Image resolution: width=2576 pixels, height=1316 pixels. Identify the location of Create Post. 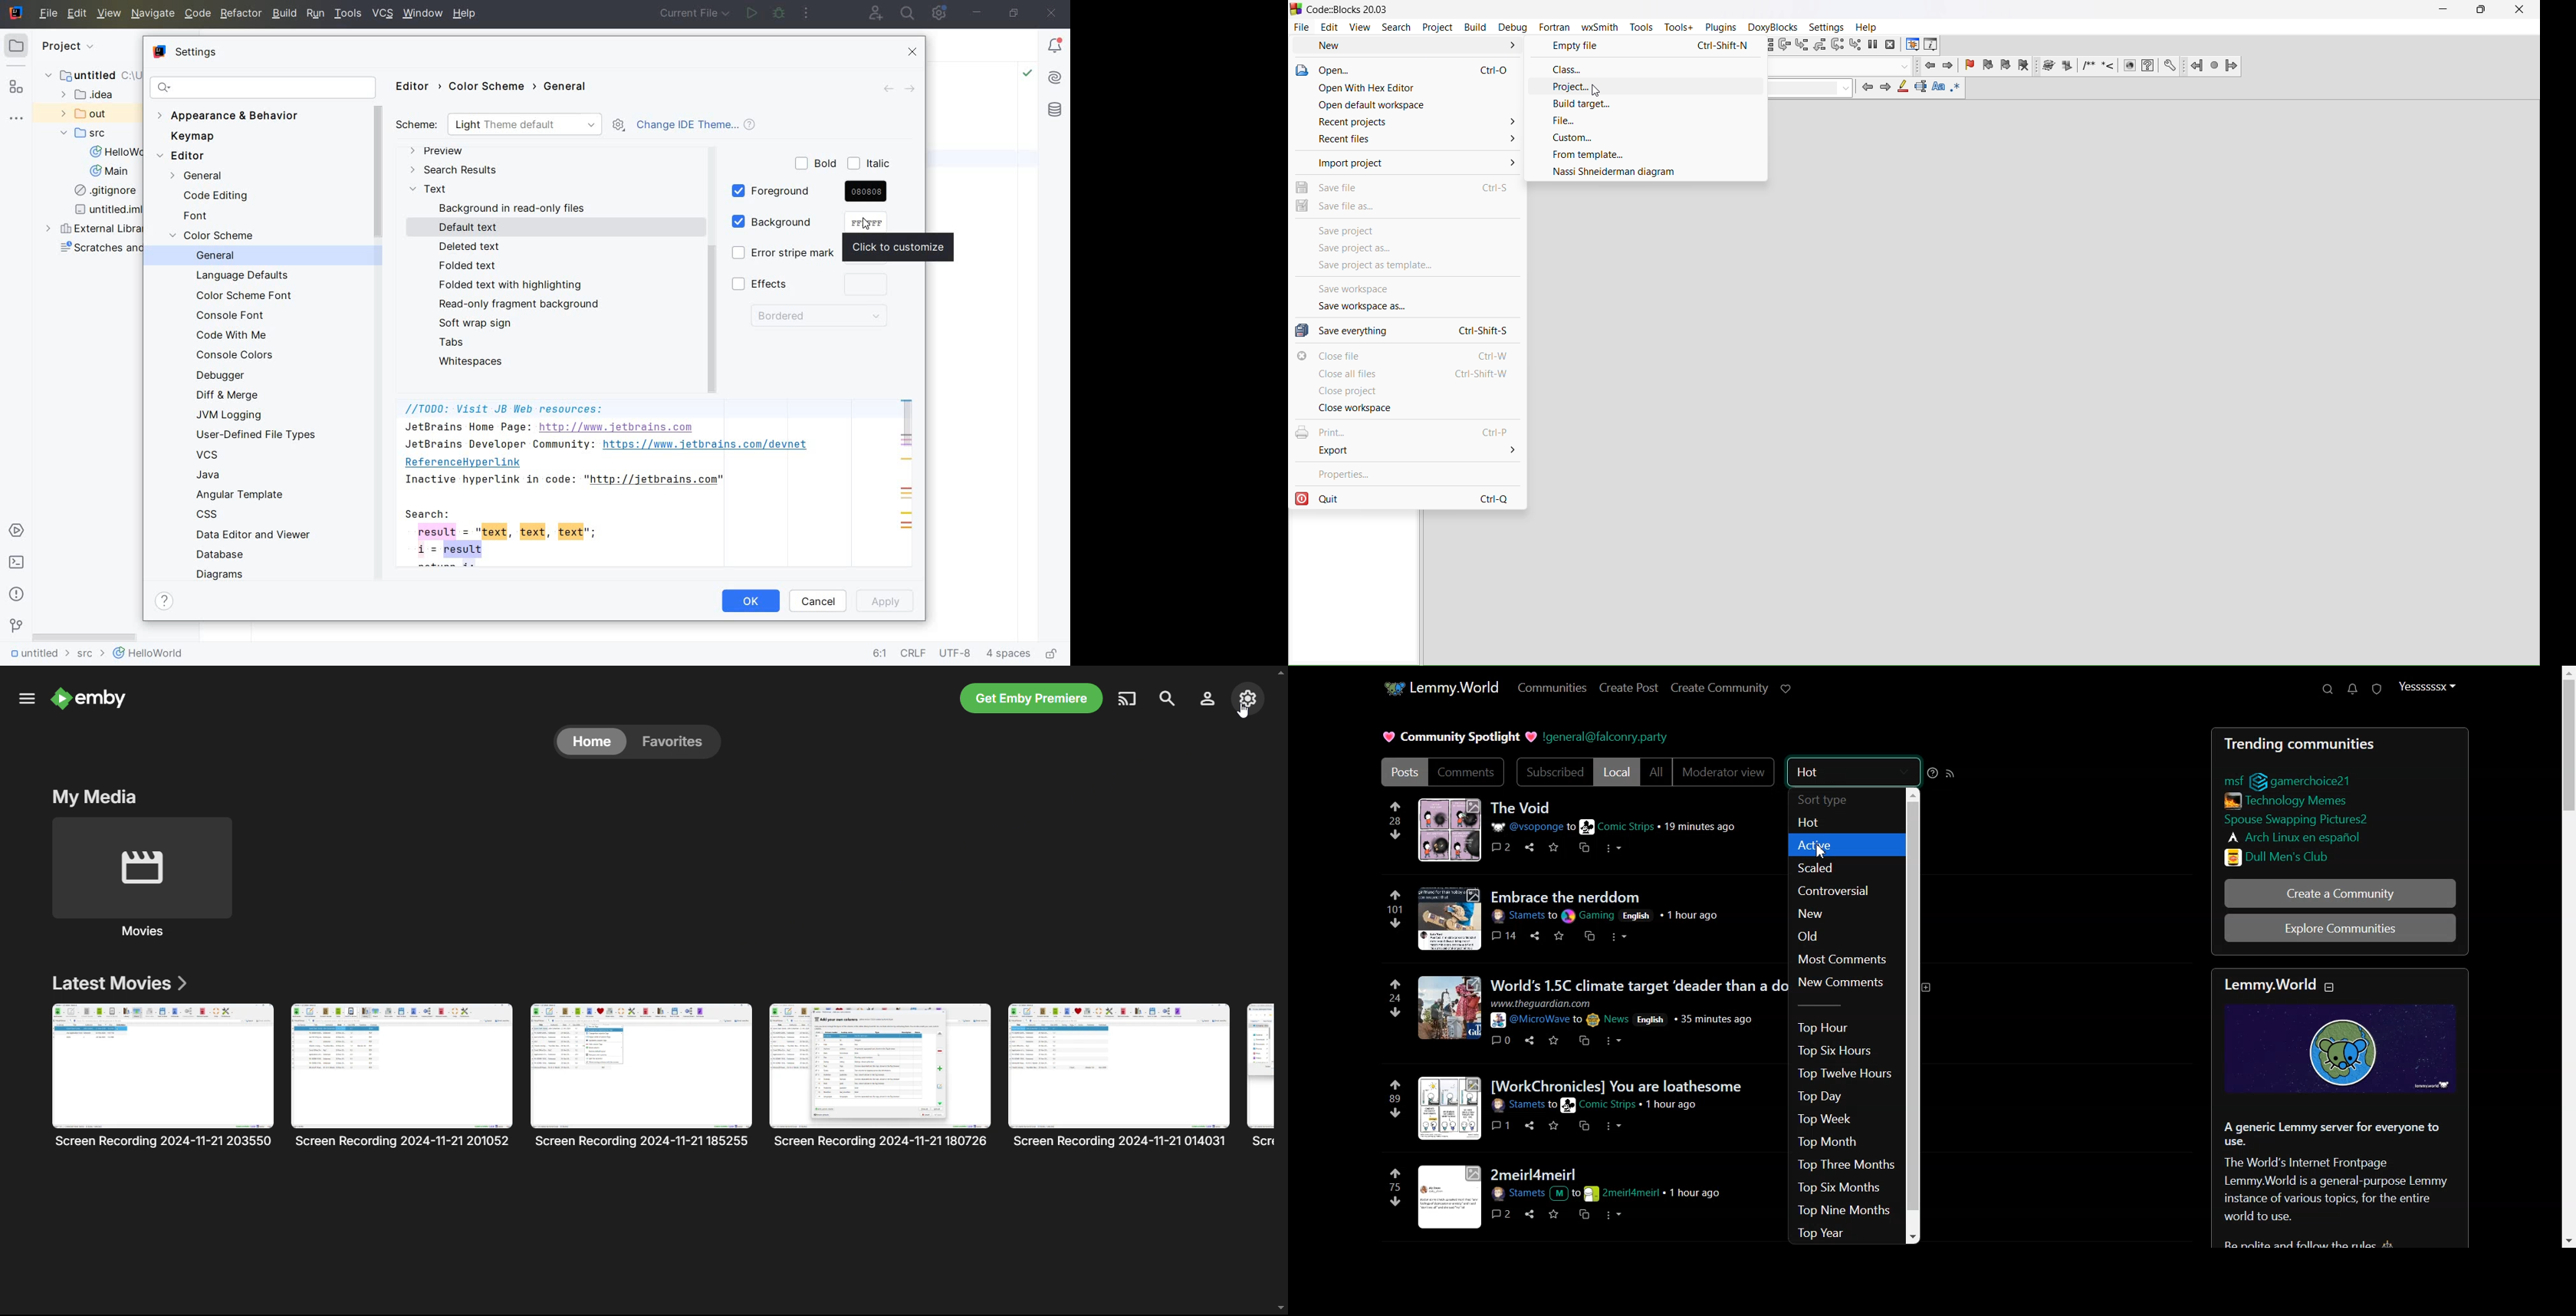
(1629, 687).